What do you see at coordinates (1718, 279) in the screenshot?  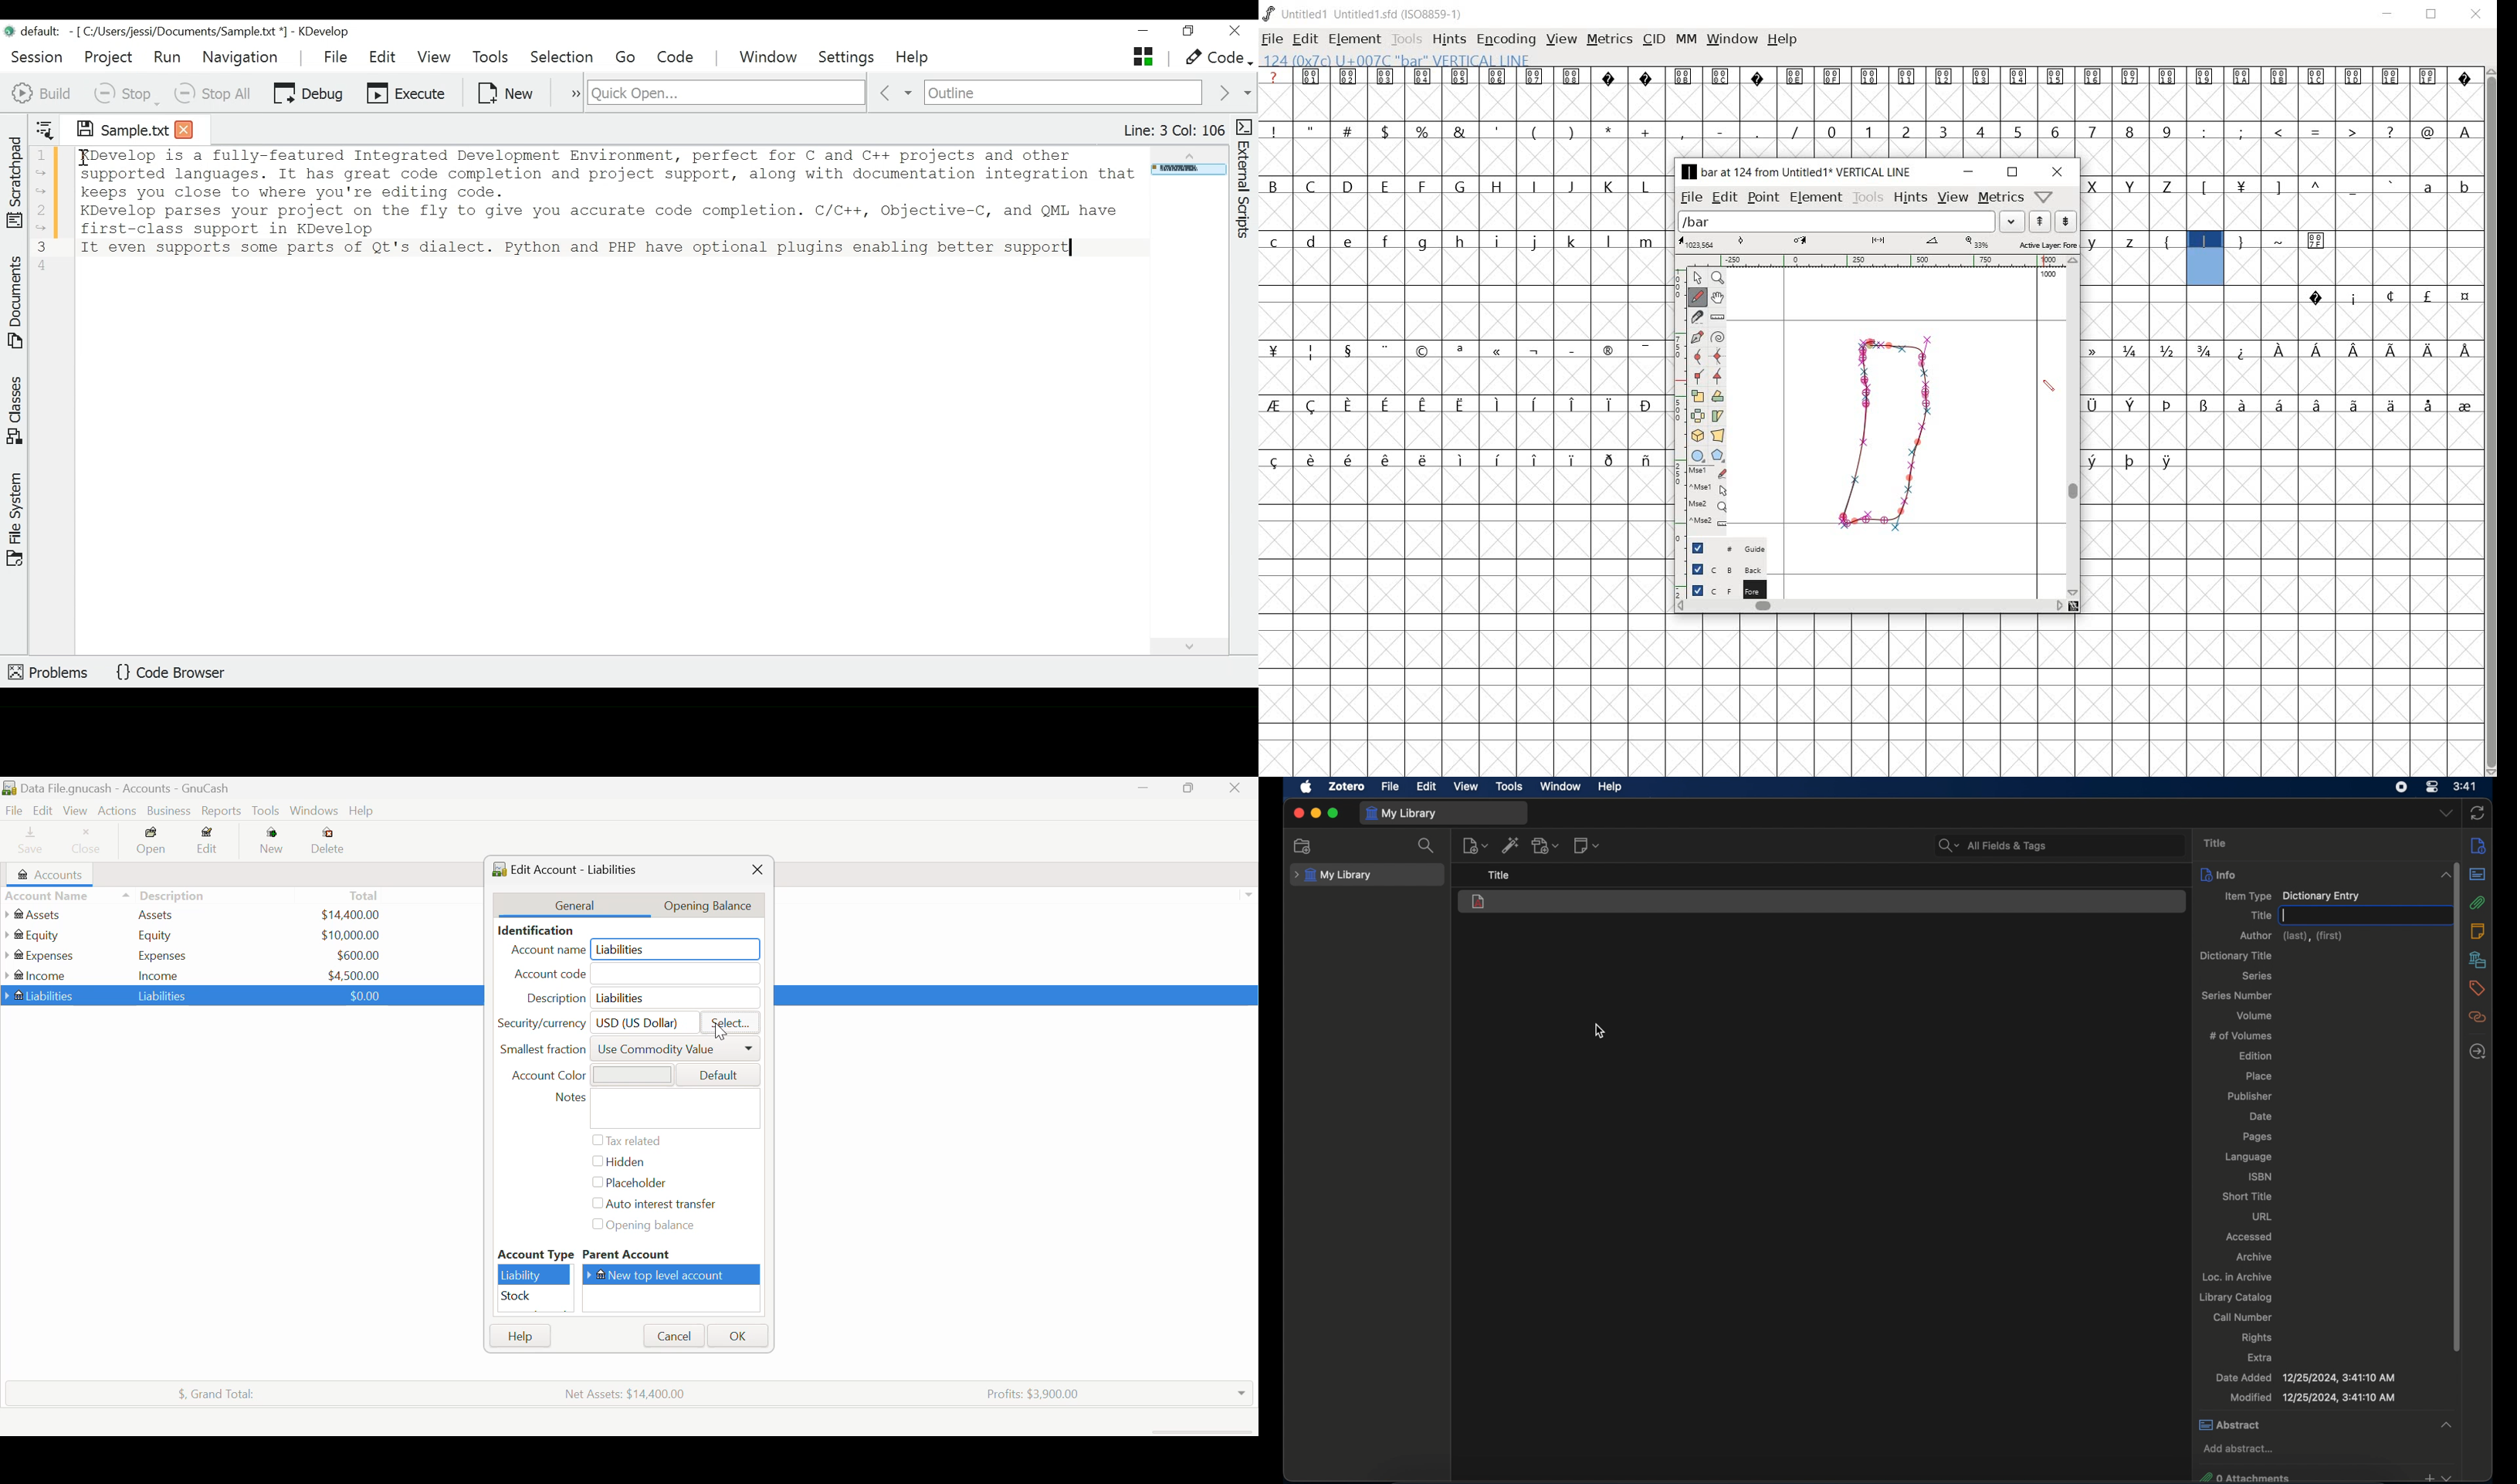 I see `Magnify` at bounding box center [1718, 279].